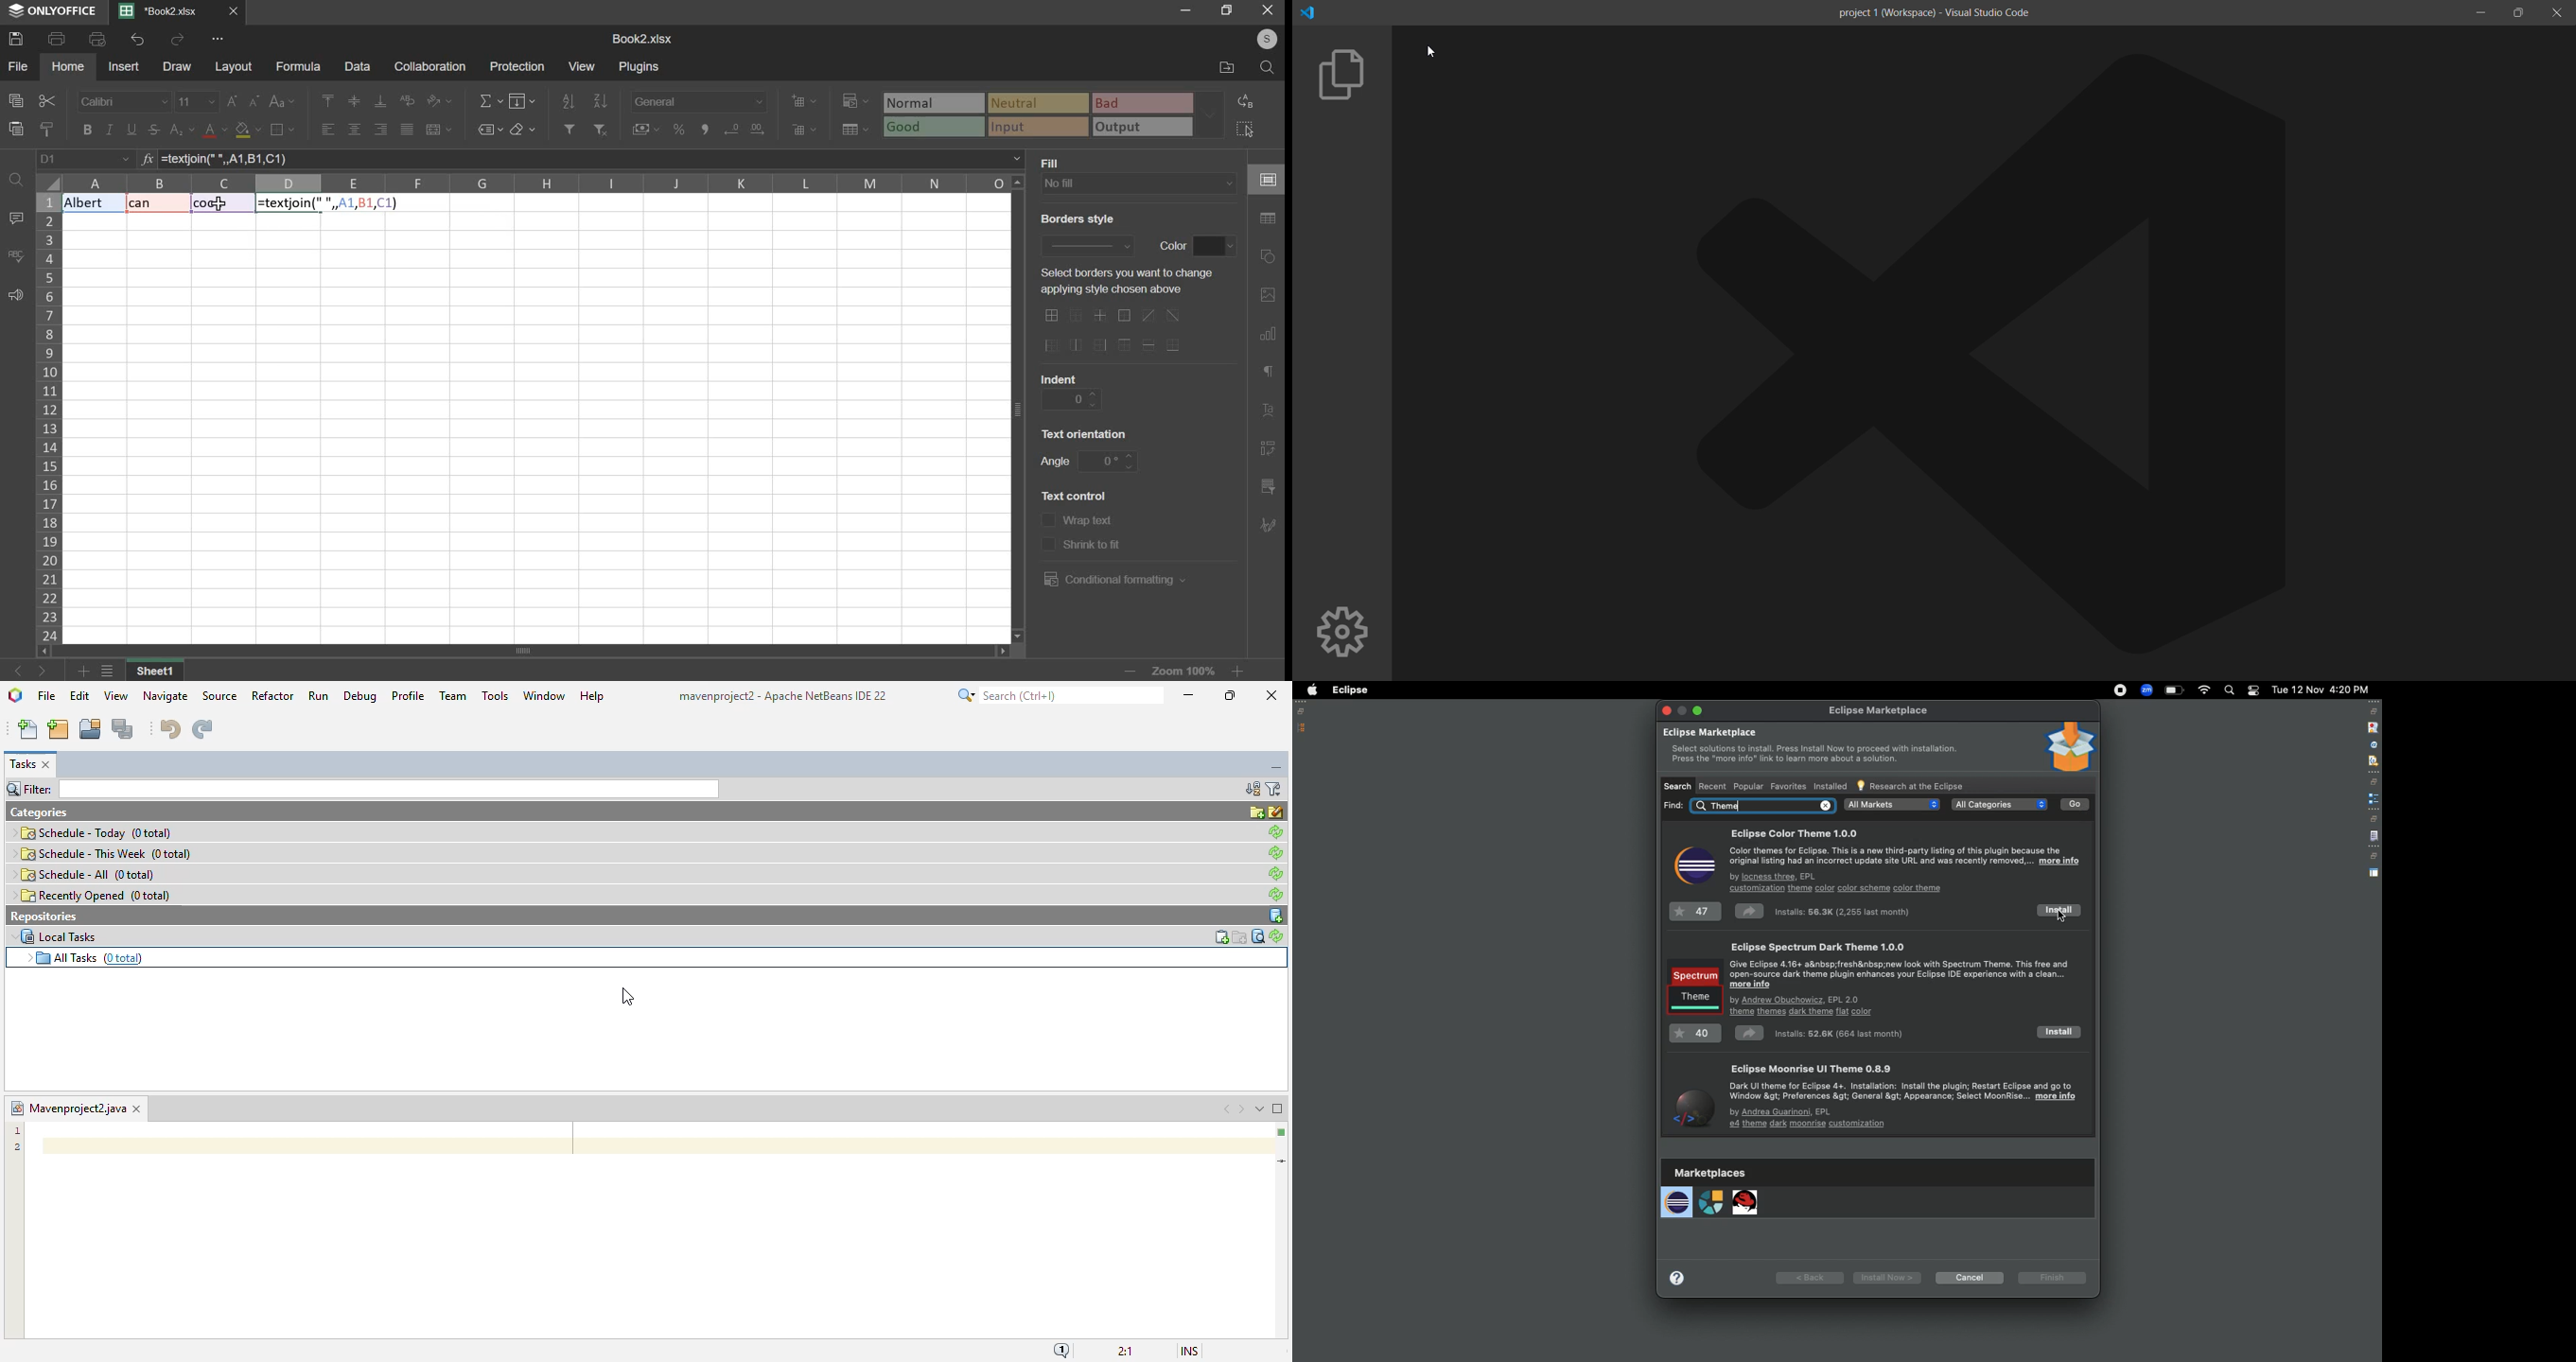  Describe the element at coordinates (2062, 919) in the screenshot. I see `cursor` at that location.